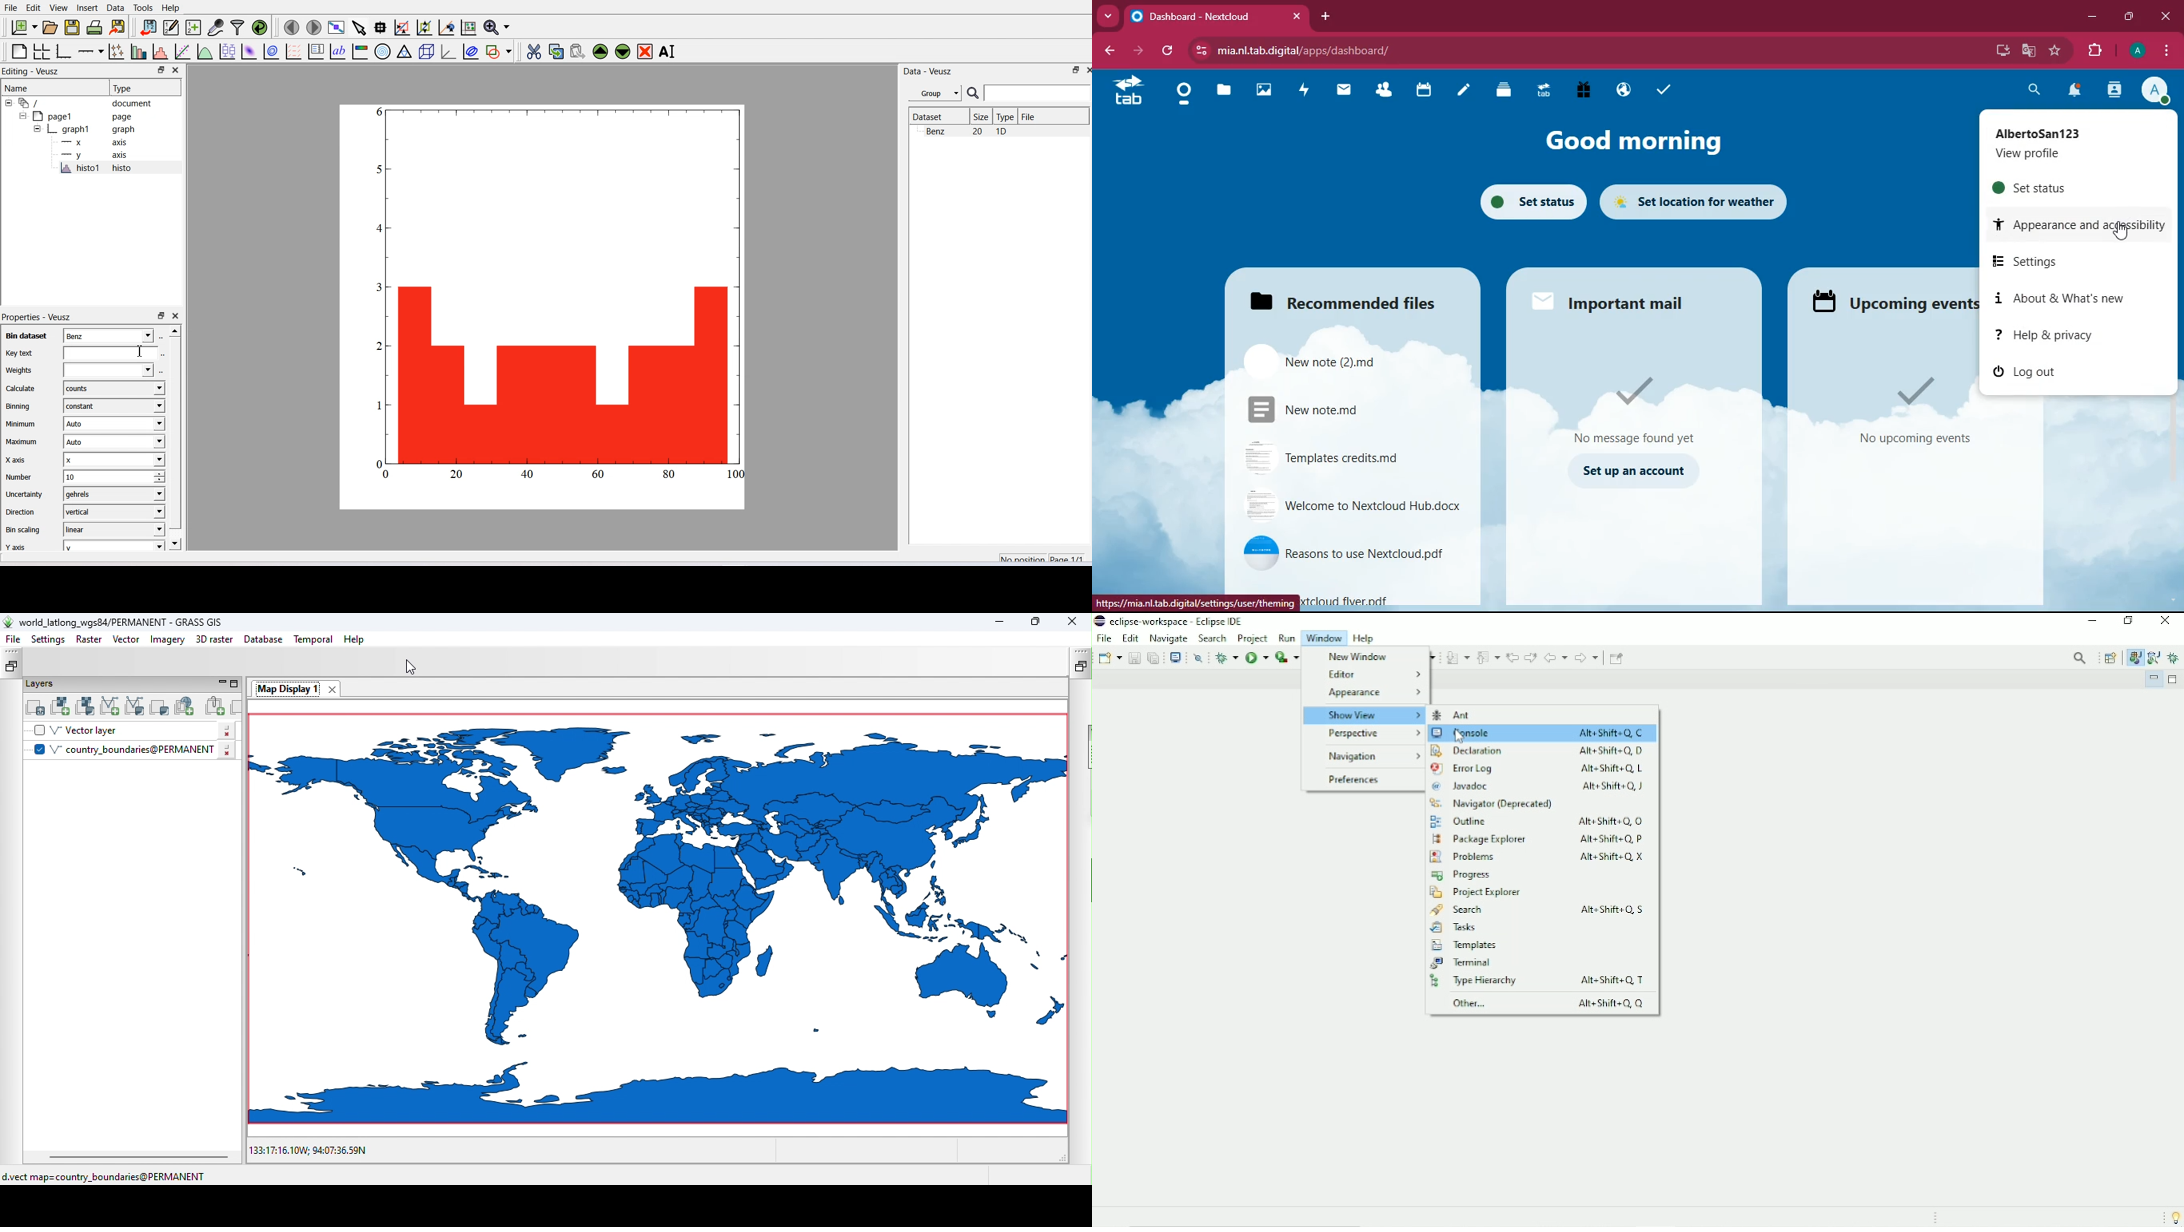  Describe the element at coordinates (2061, 373) in the screenshot. I see `log out` at that location.